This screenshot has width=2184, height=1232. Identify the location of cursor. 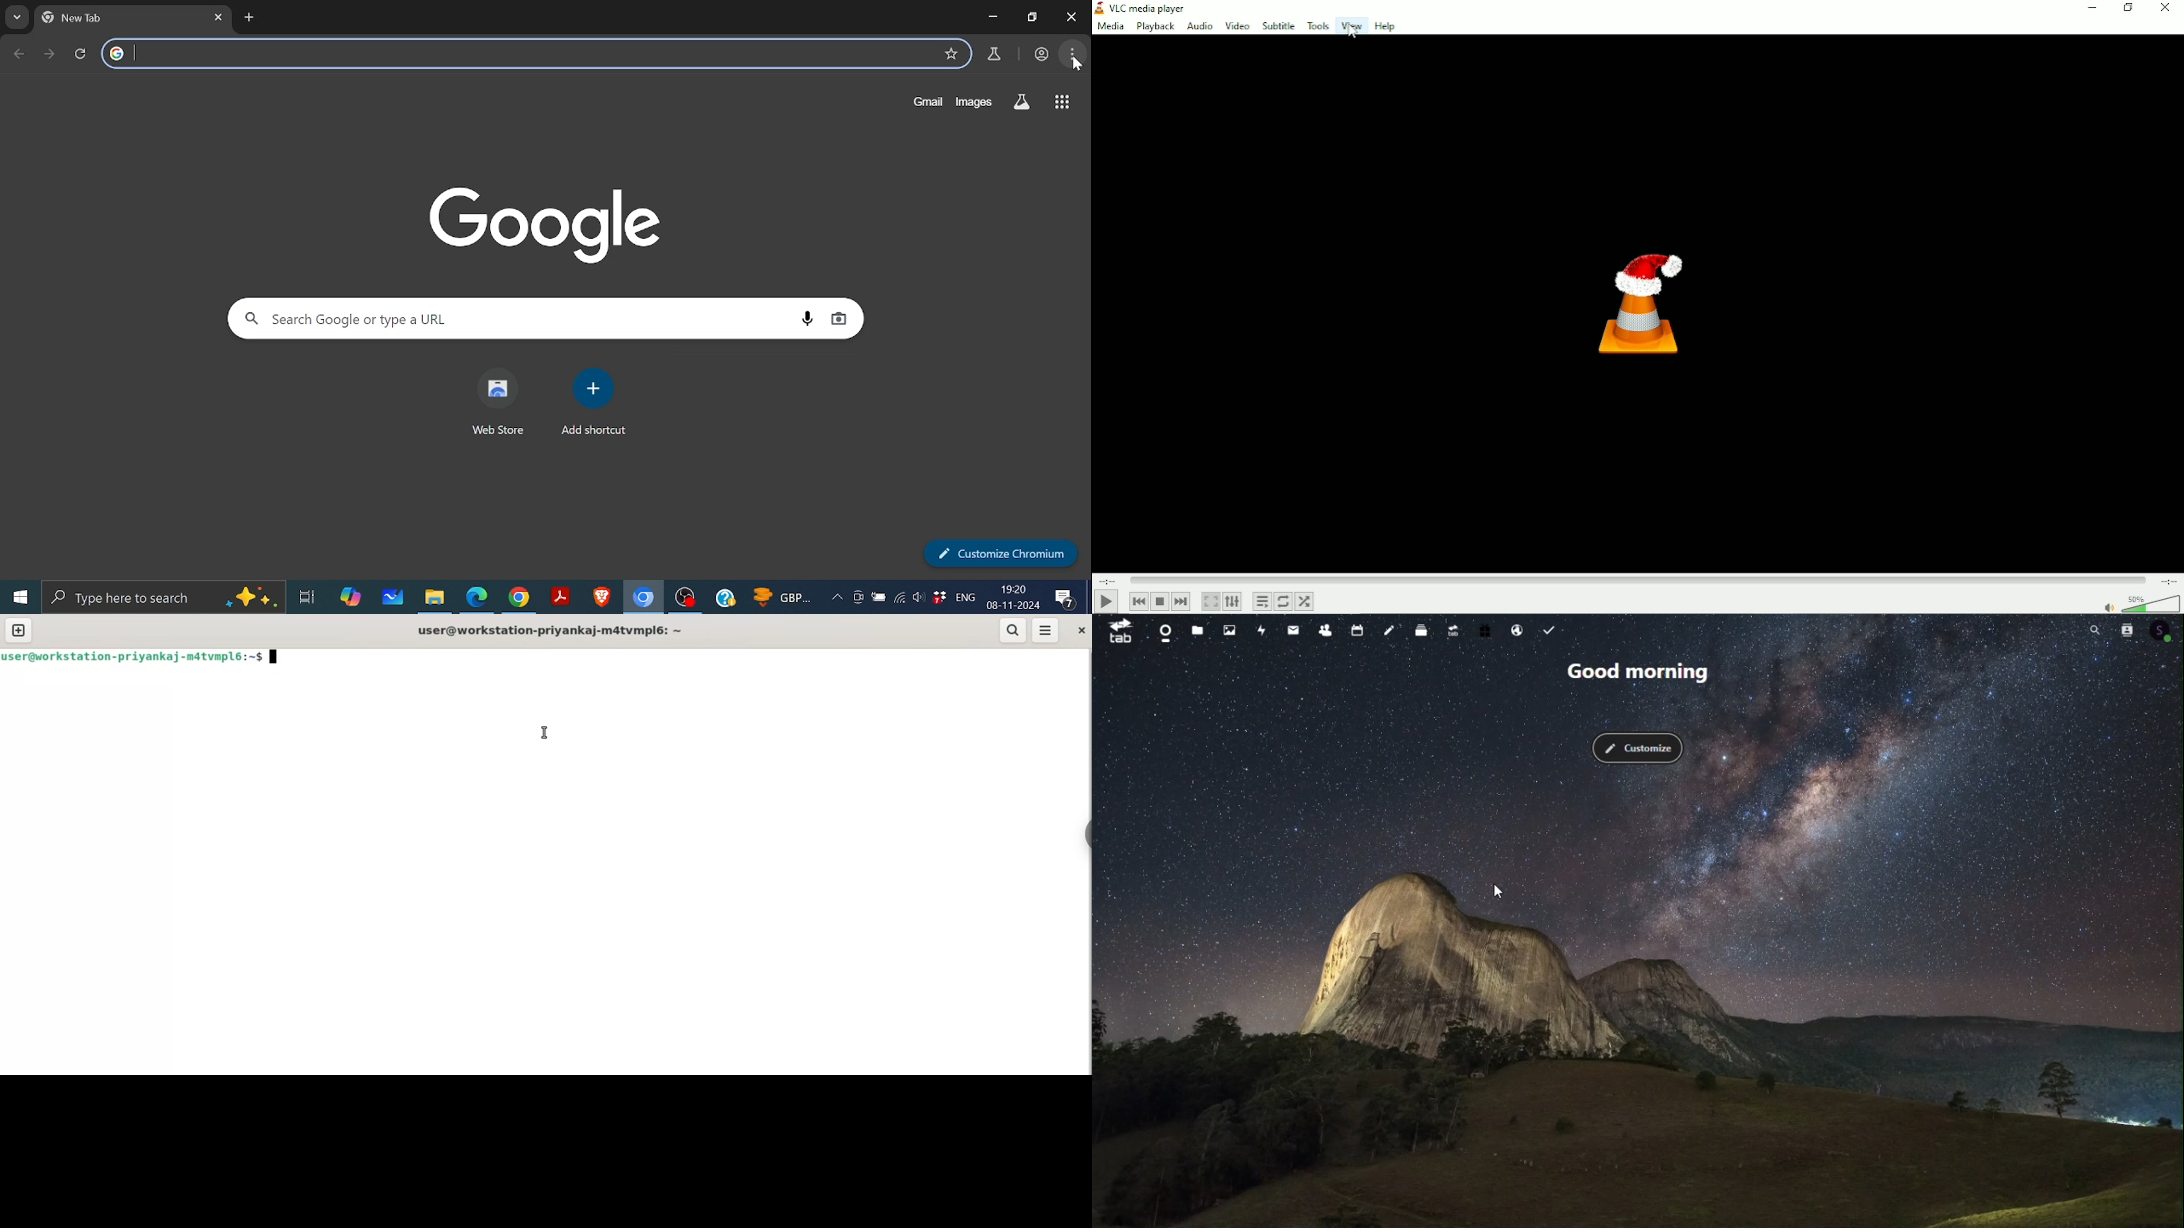
(1076, 65).